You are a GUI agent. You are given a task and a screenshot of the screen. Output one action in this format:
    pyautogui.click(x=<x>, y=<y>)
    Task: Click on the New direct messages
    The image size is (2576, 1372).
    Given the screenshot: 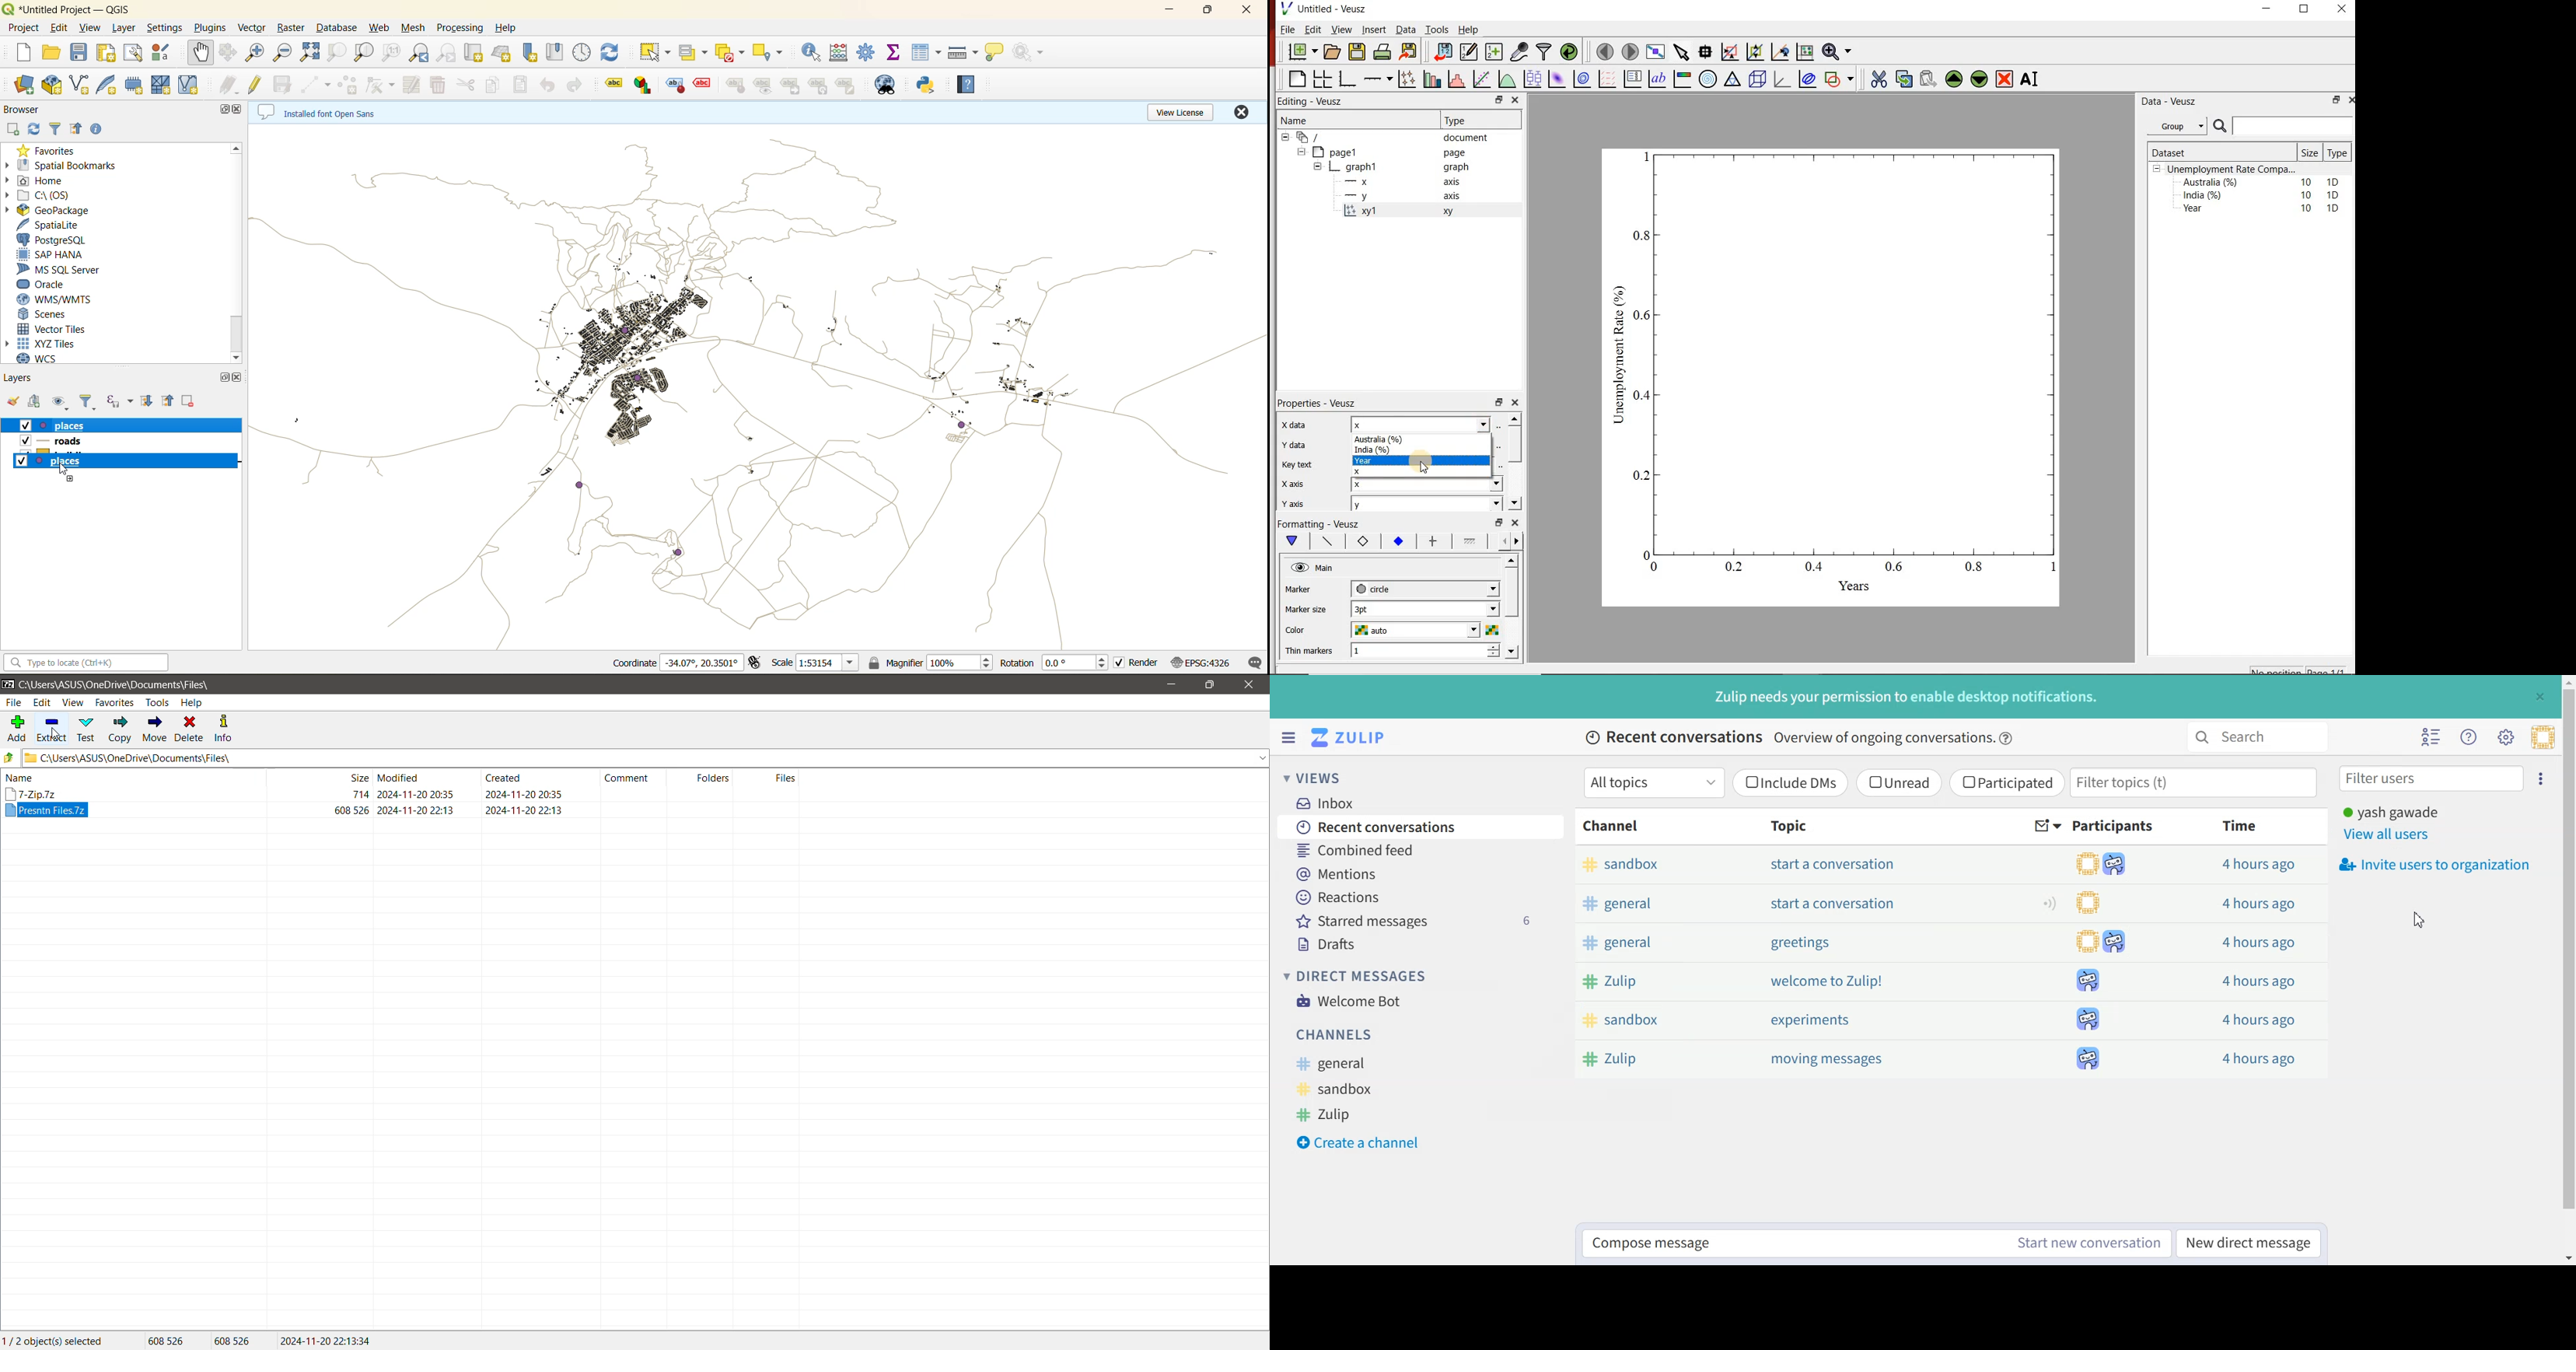 What is the action you would take?
    pyautogui.click(x=2248, y=1242)
    